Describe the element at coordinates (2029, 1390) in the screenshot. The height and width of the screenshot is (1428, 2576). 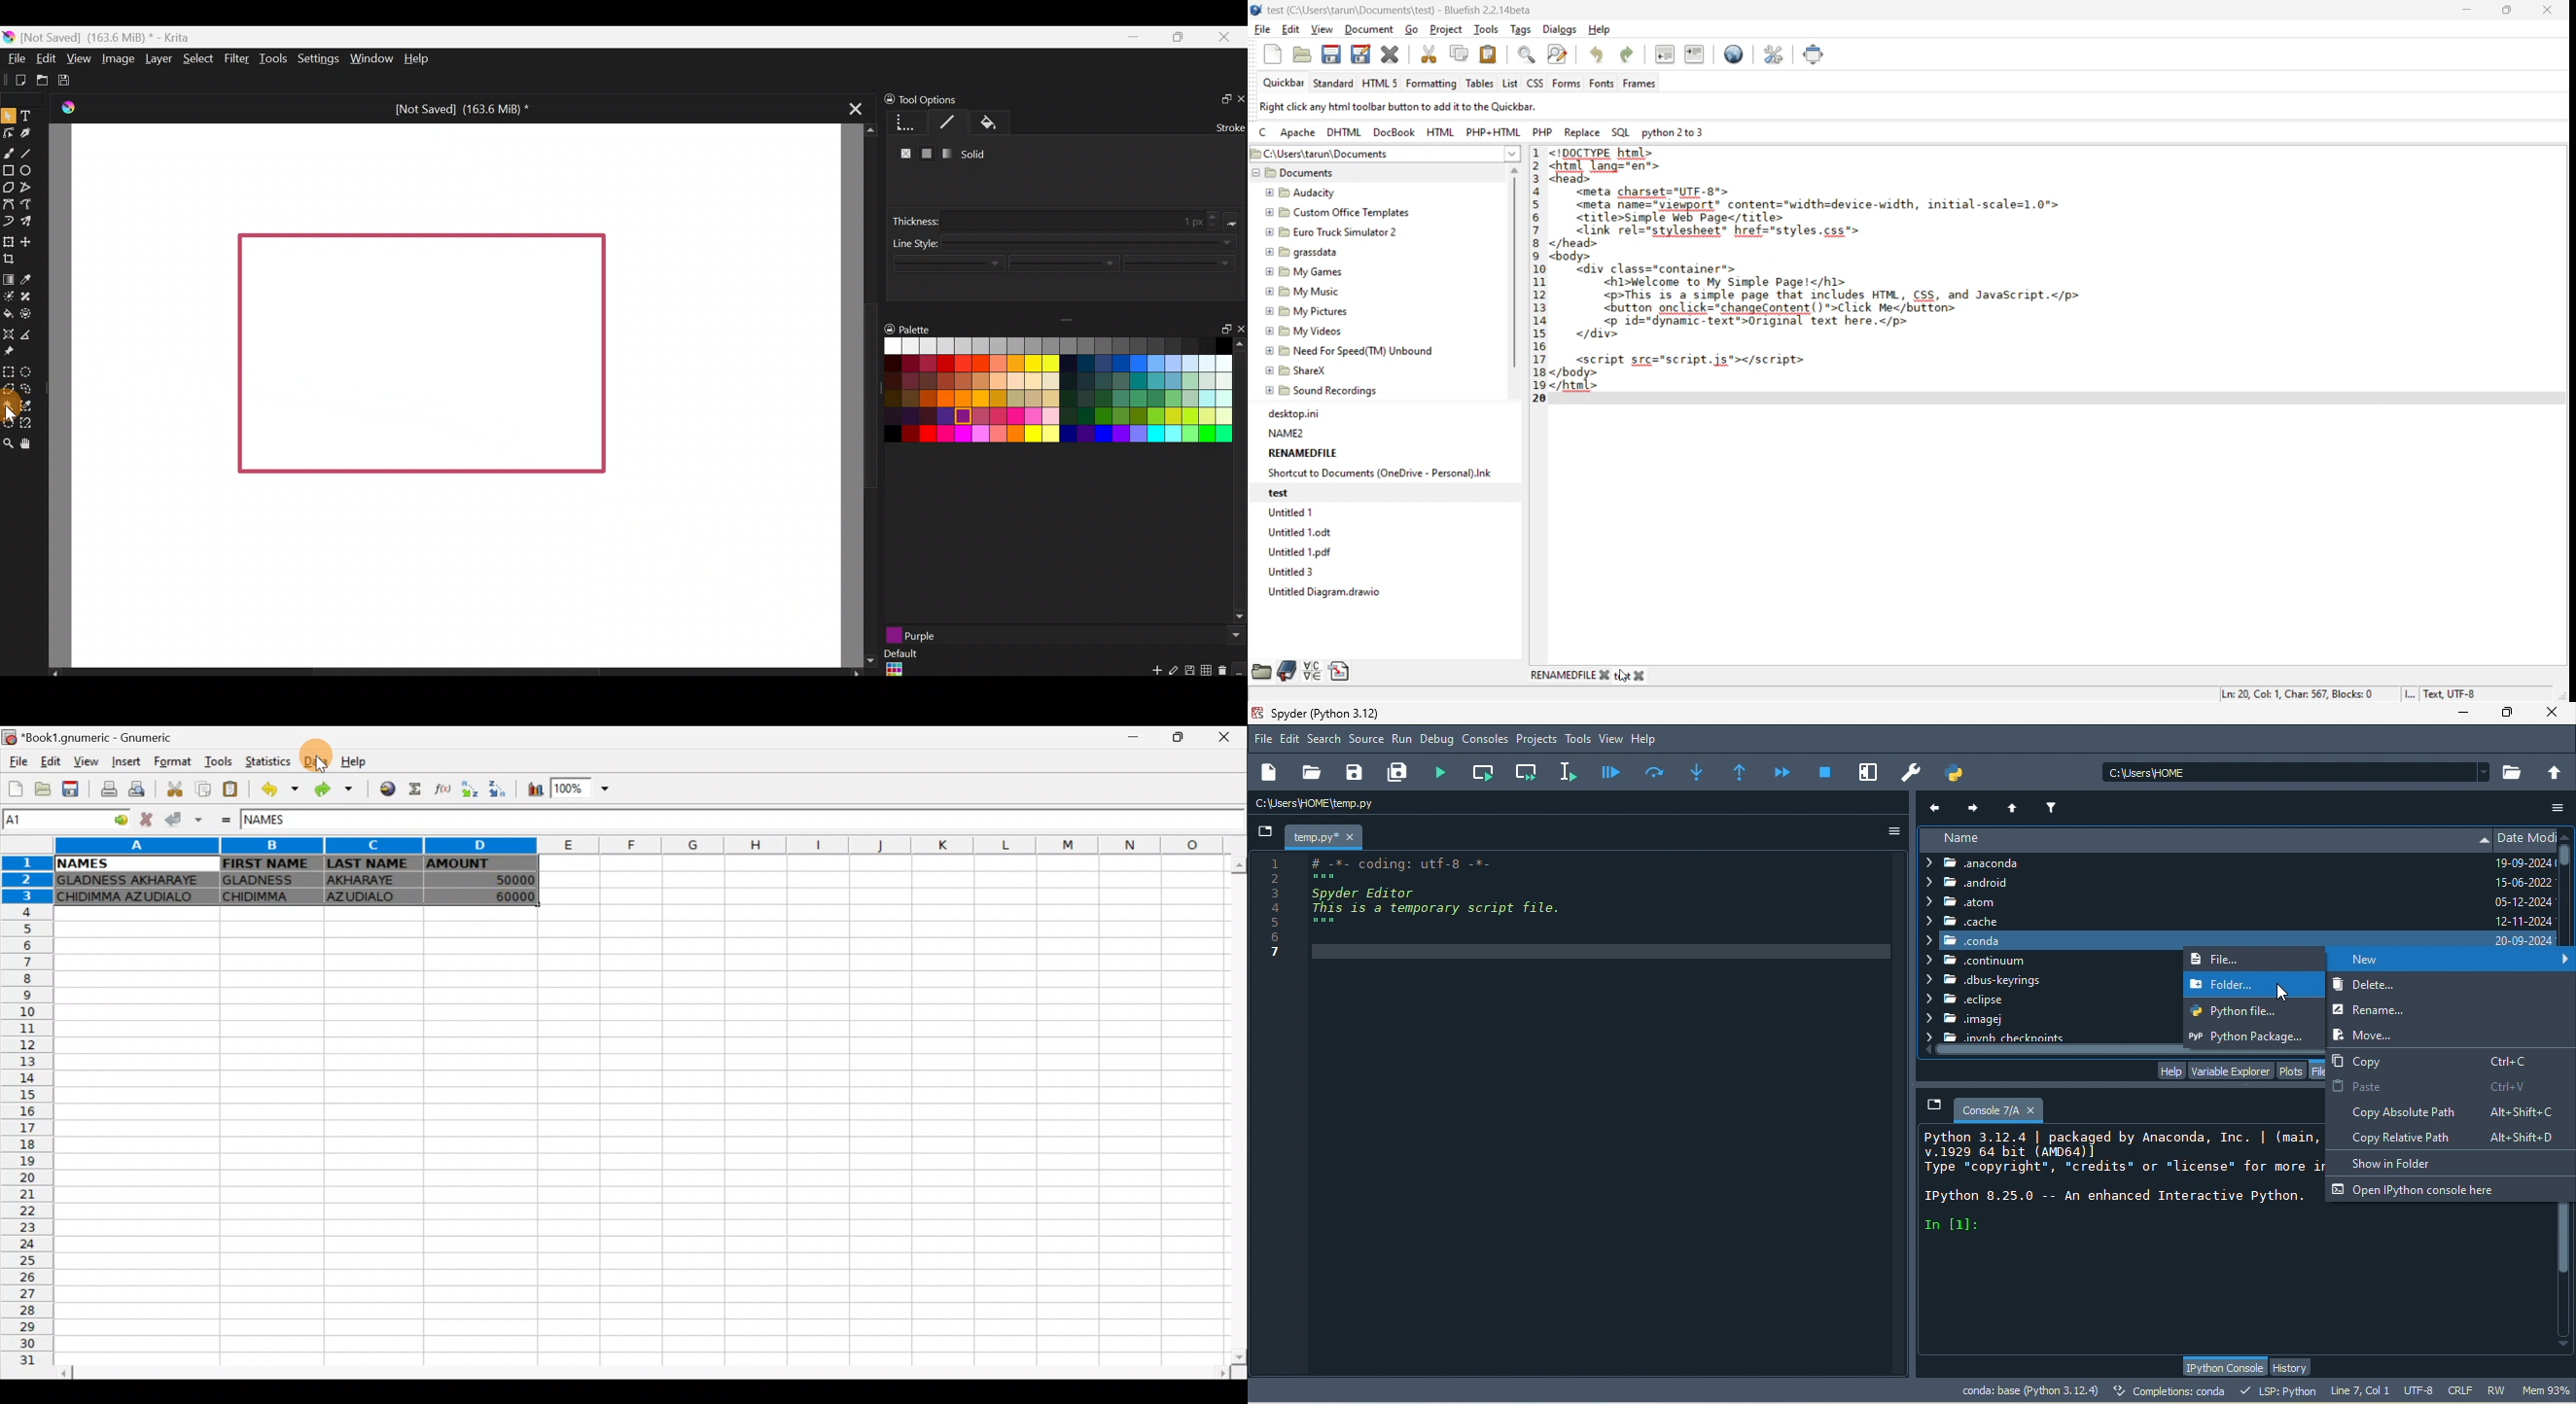
I see `conda base` at that location.